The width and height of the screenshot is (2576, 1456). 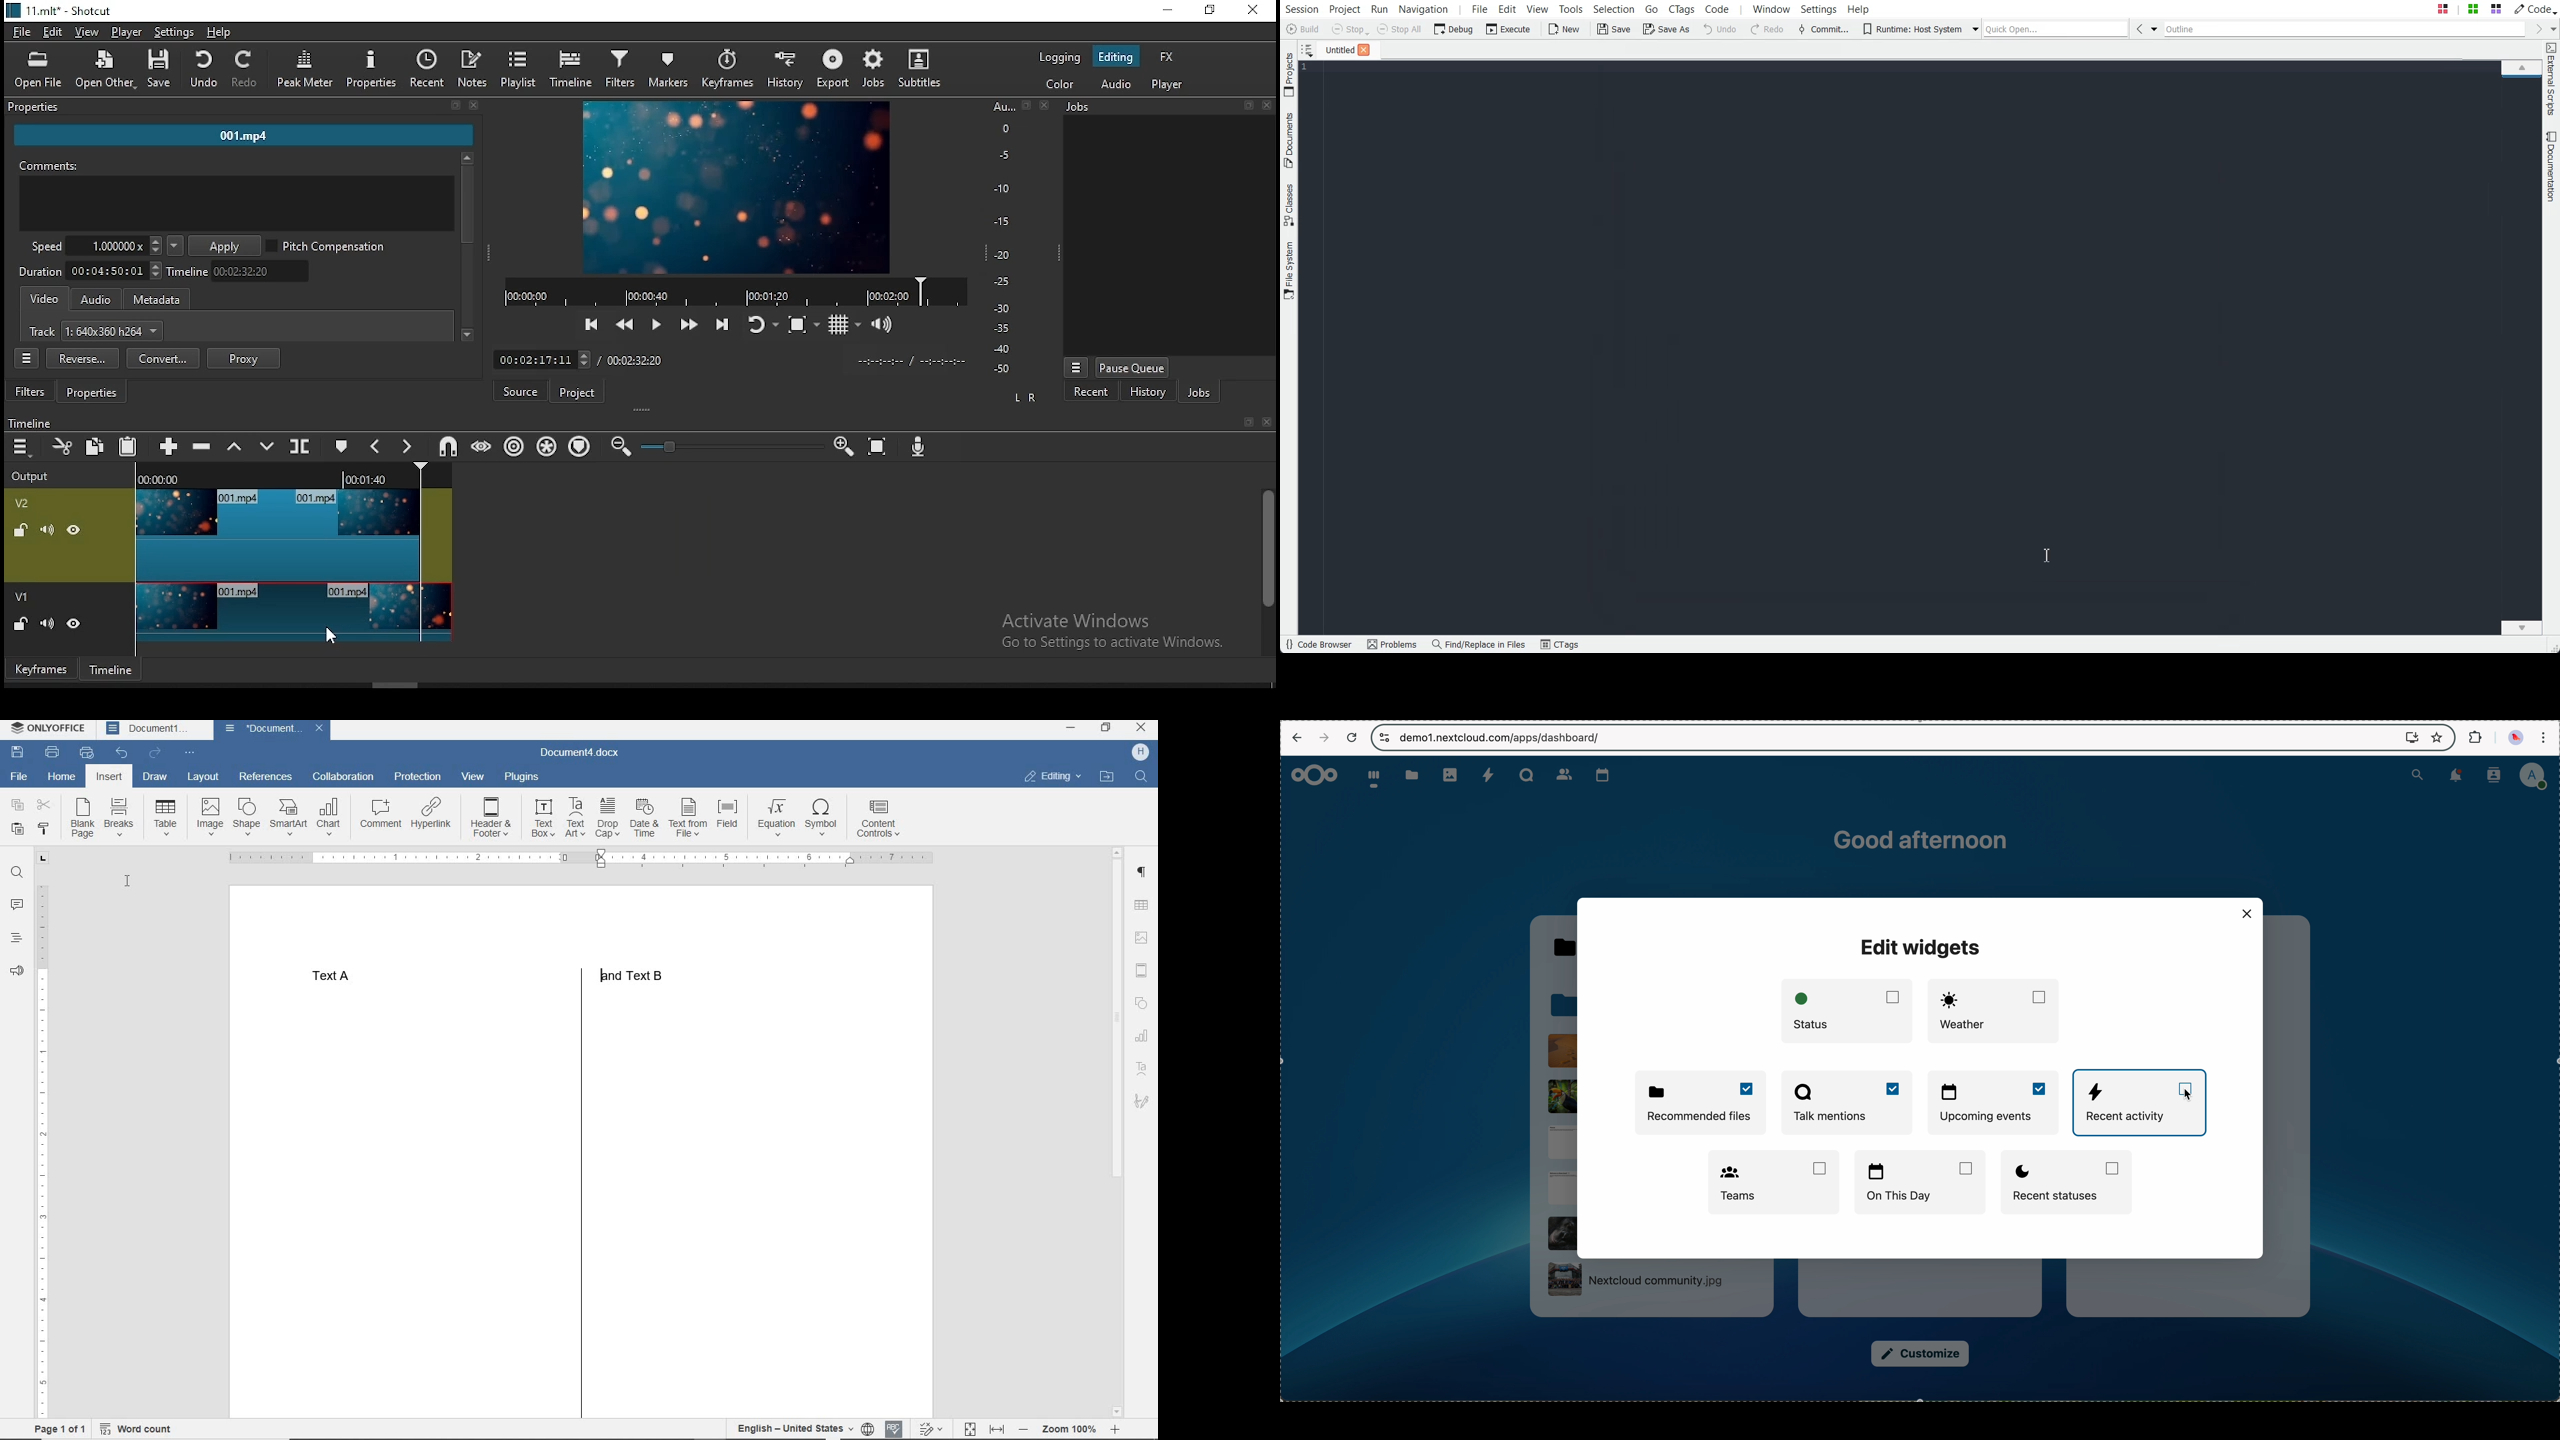 What do you see at coordinates (330, 816) in the screenshot?
I see `CHART` at bounding box center [330, 816].